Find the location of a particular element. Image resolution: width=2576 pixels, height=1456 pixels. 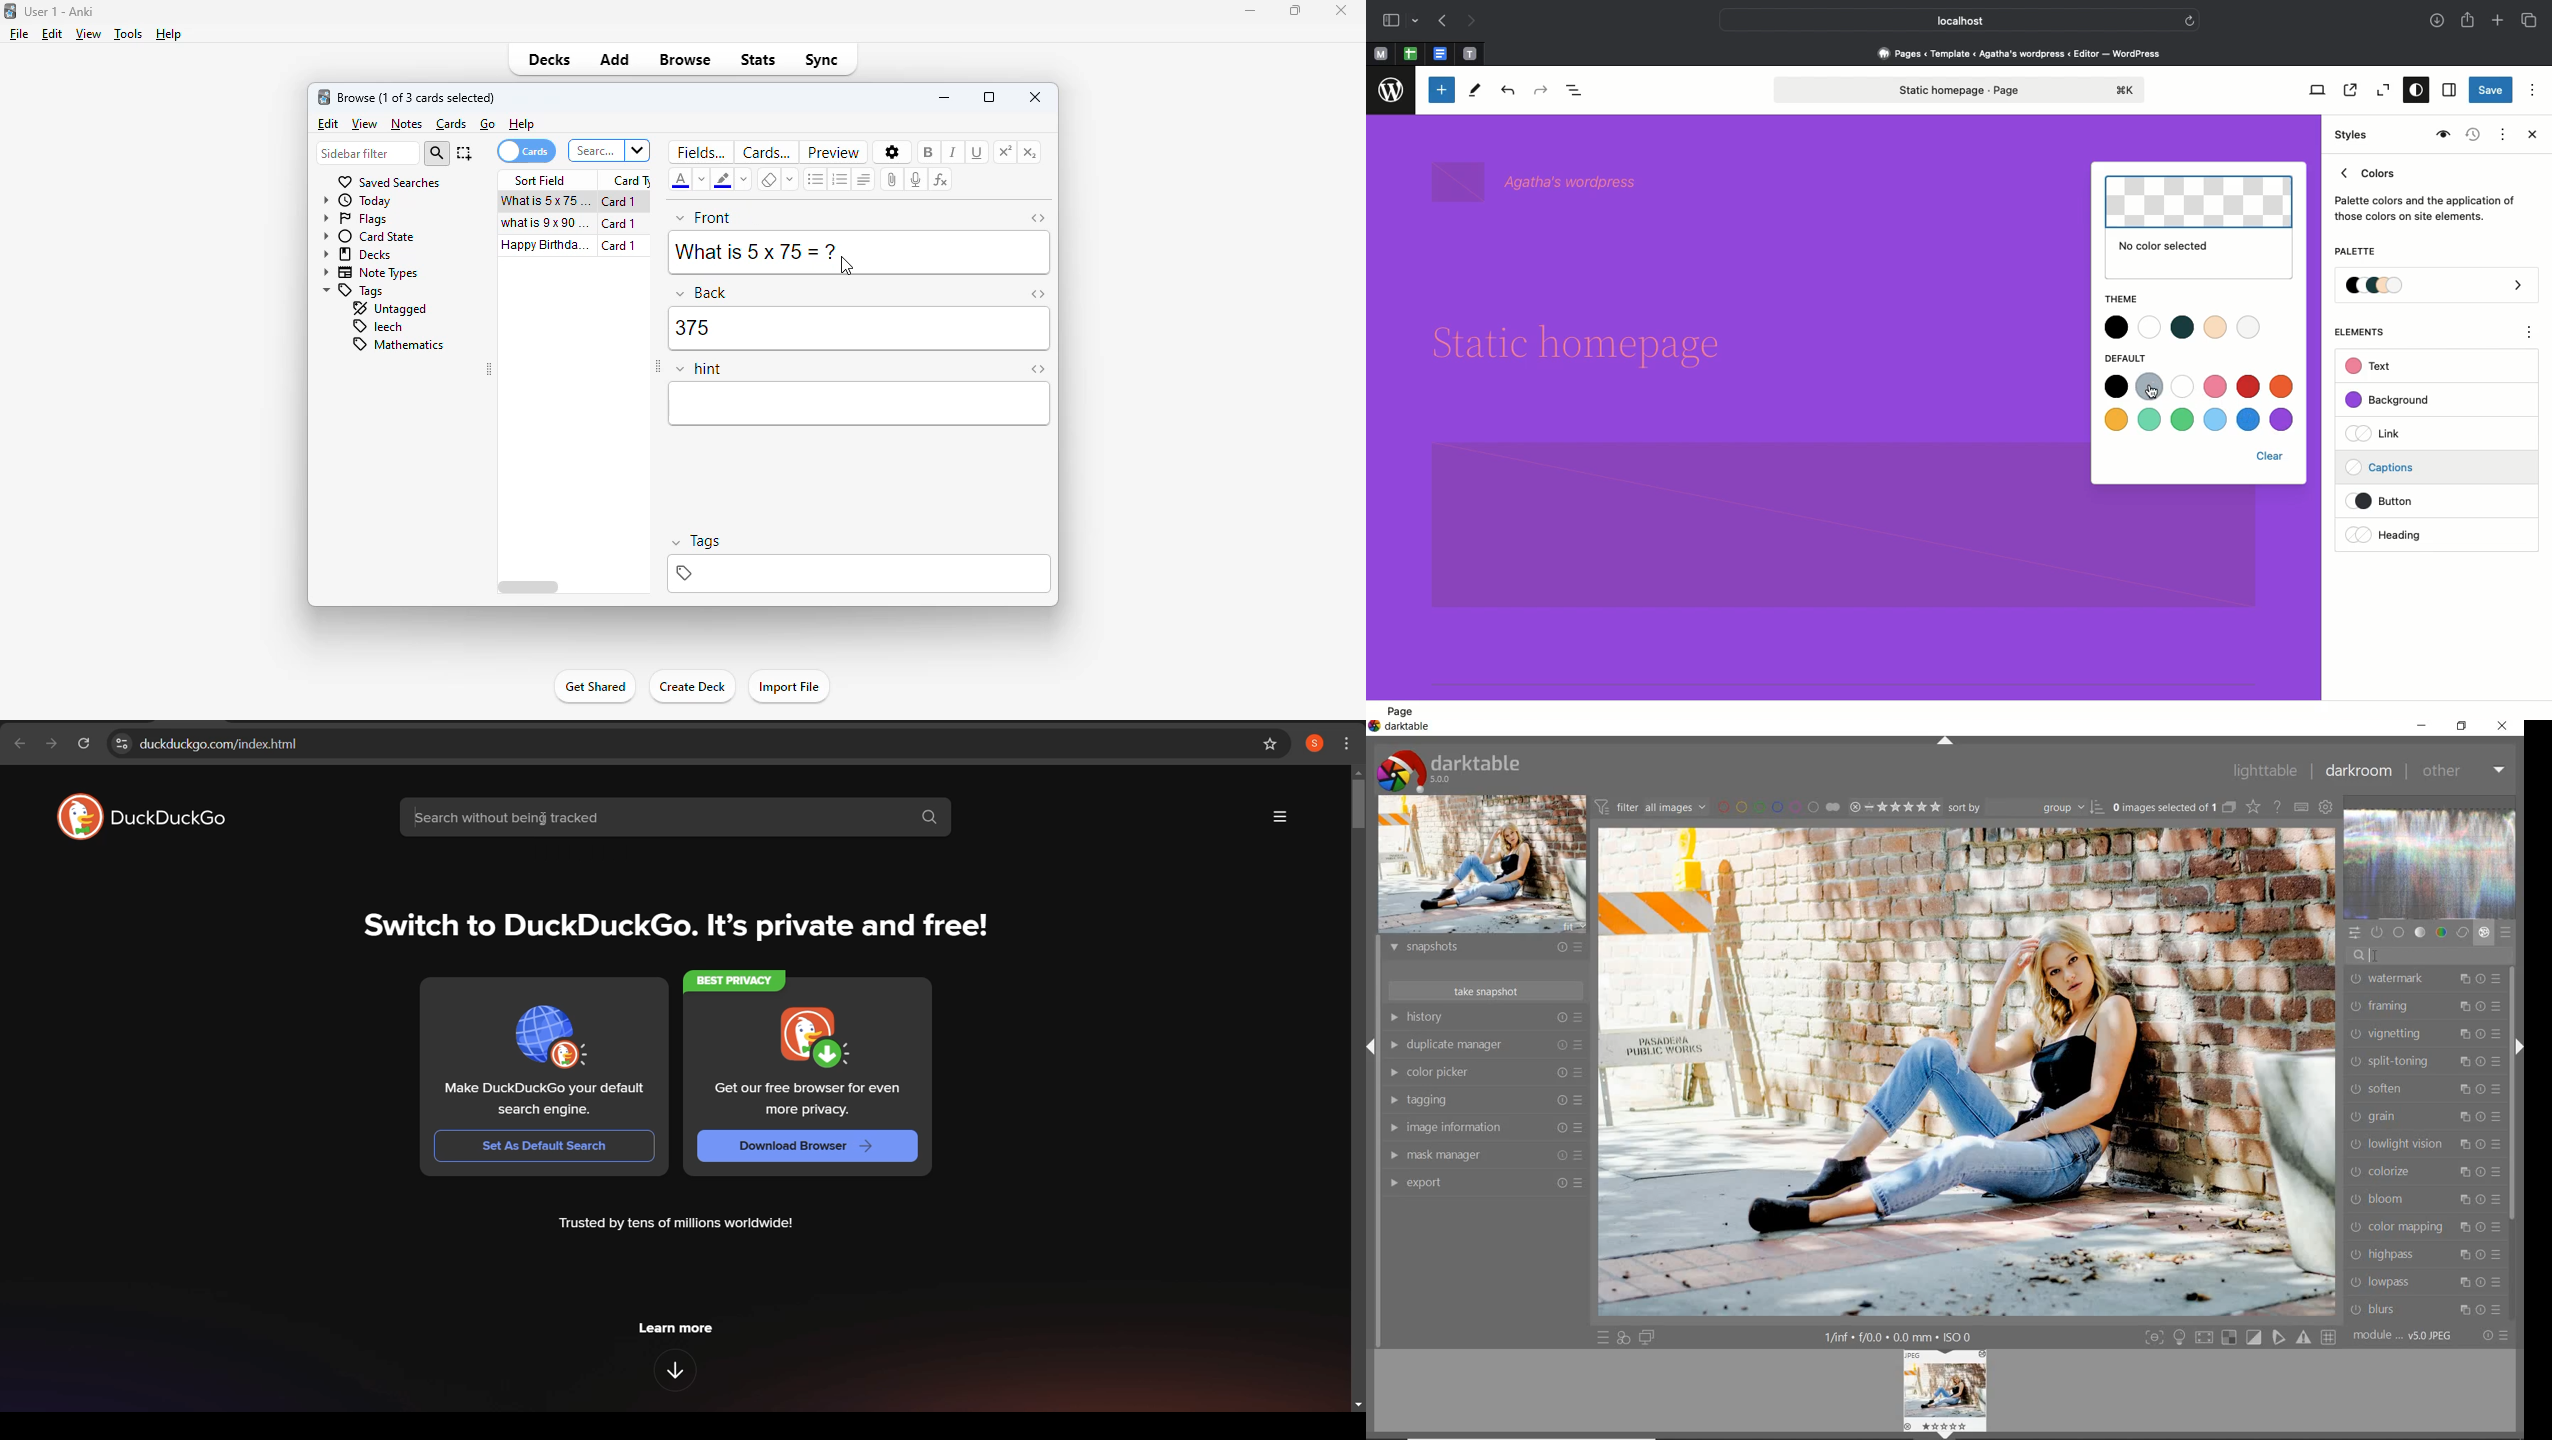

quick access panel is located at coordinates (2354, 932).